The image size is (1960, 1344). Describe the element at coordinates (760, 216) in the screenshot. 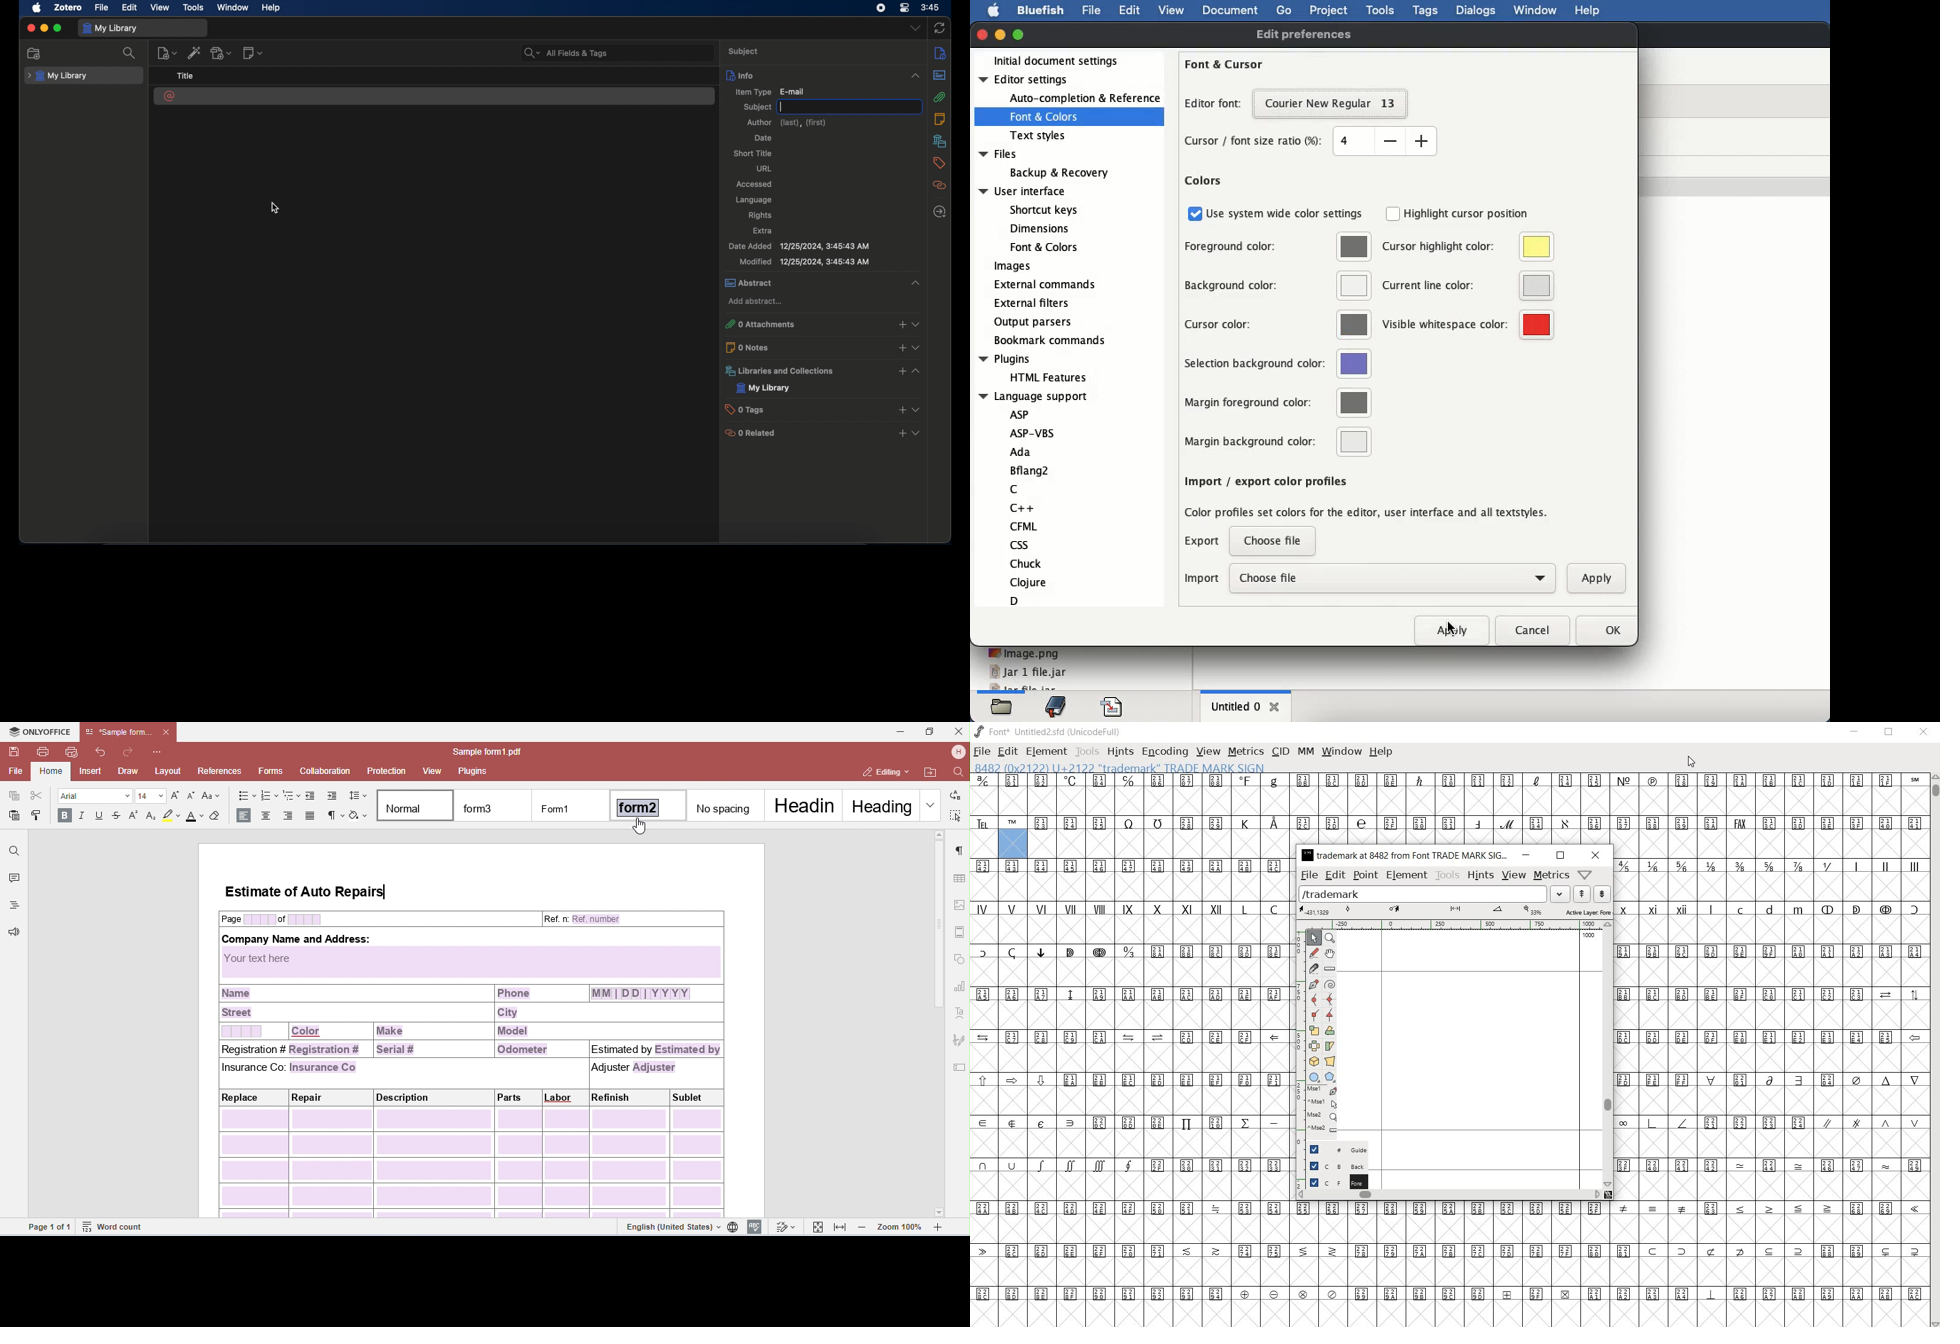

I see `rights` at that location.